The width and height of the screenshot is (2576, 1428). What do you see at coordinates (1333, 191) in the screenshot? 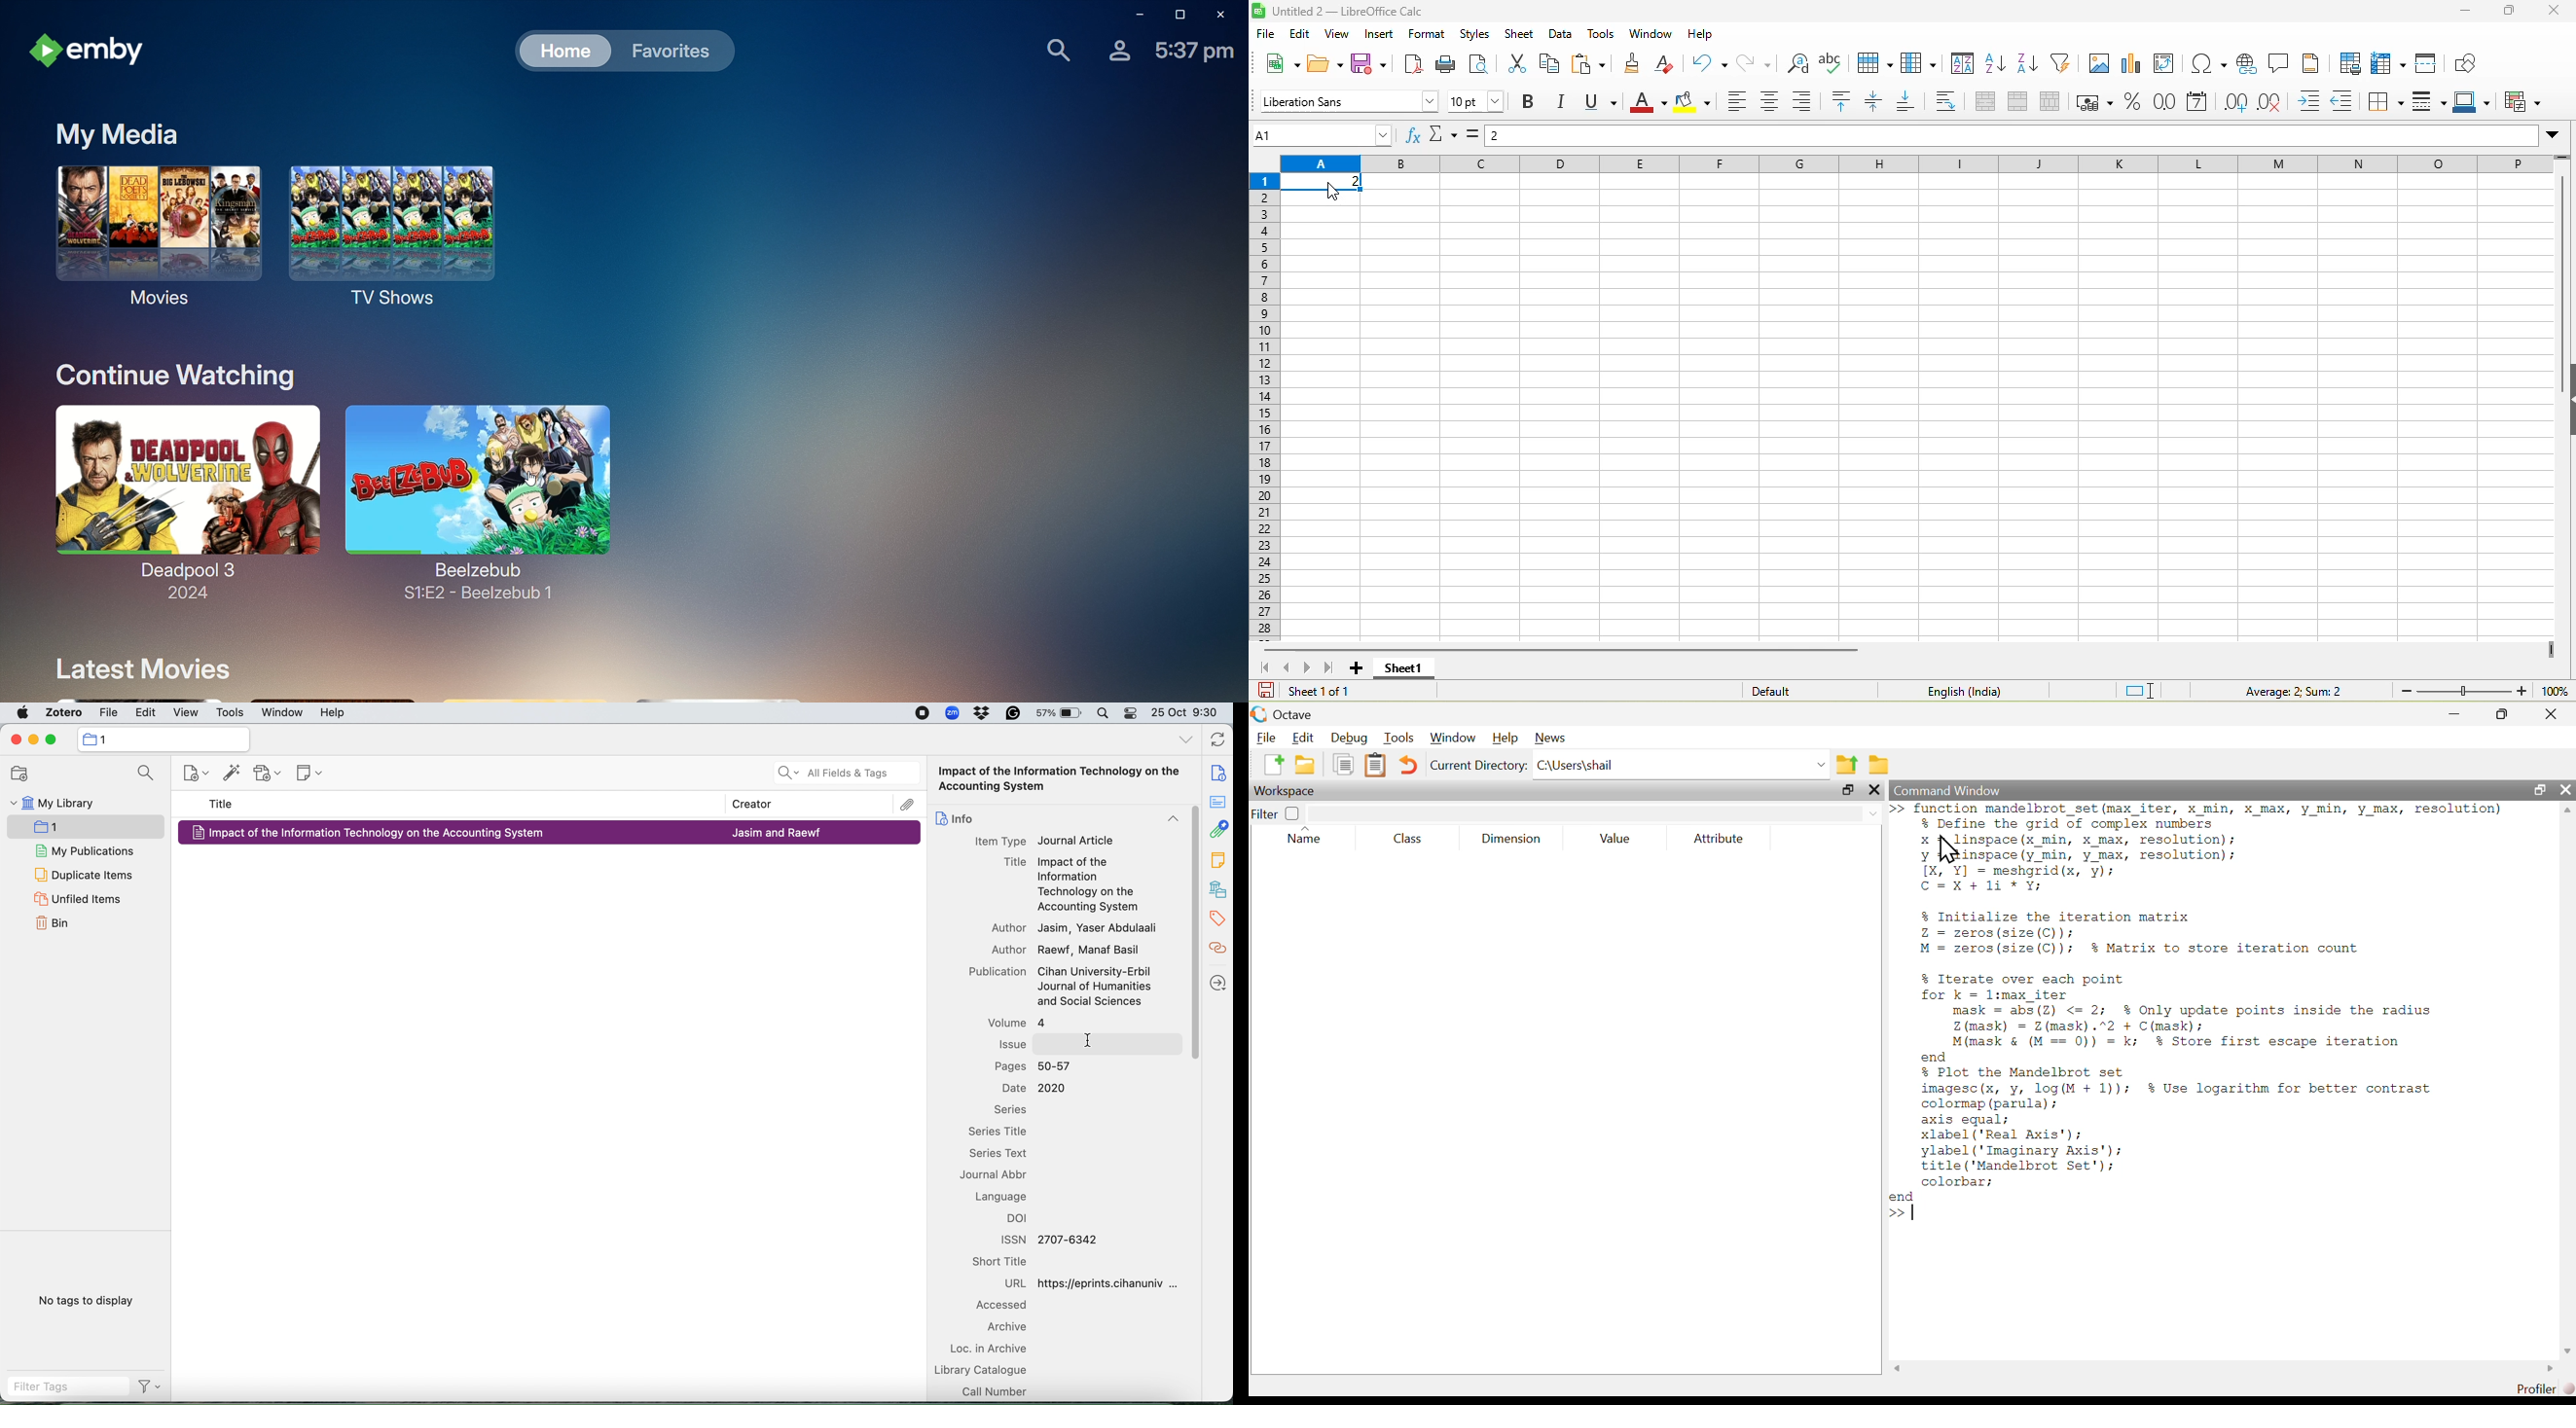
I see `cursor` at bounding box center [1333, 191].